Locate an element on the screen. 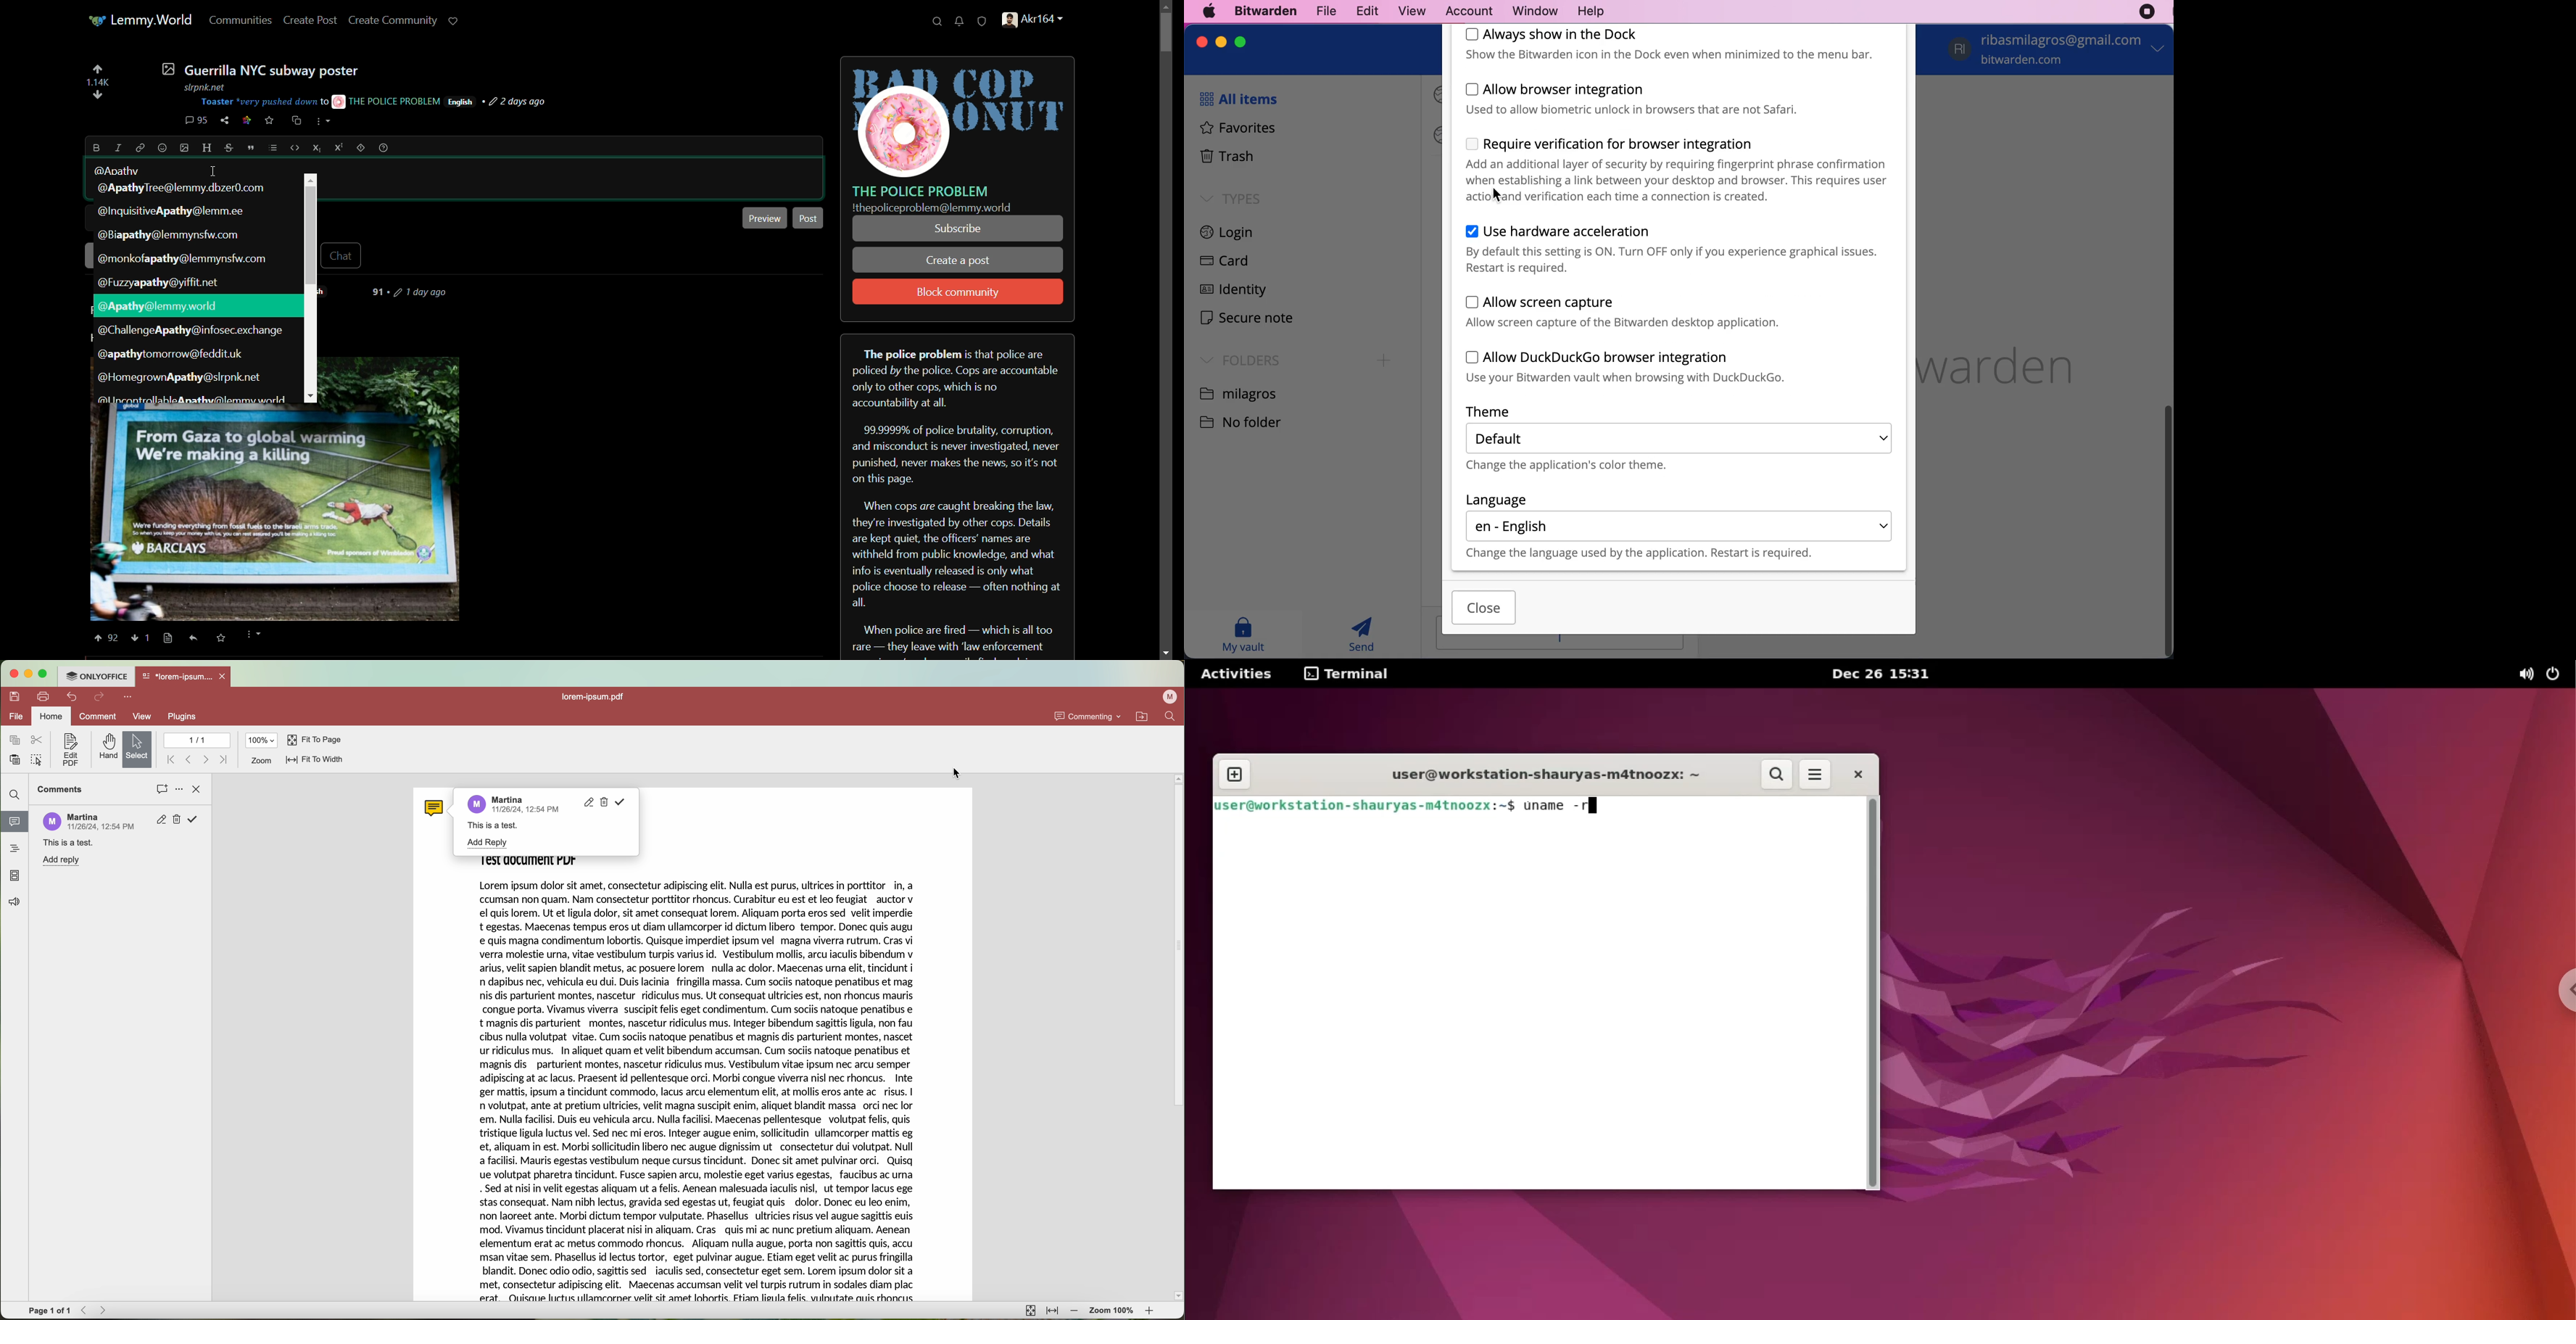 Image resolution: width=2576 pixels, height=1344 pixels. no folder is located at coordinates (1248, 421).